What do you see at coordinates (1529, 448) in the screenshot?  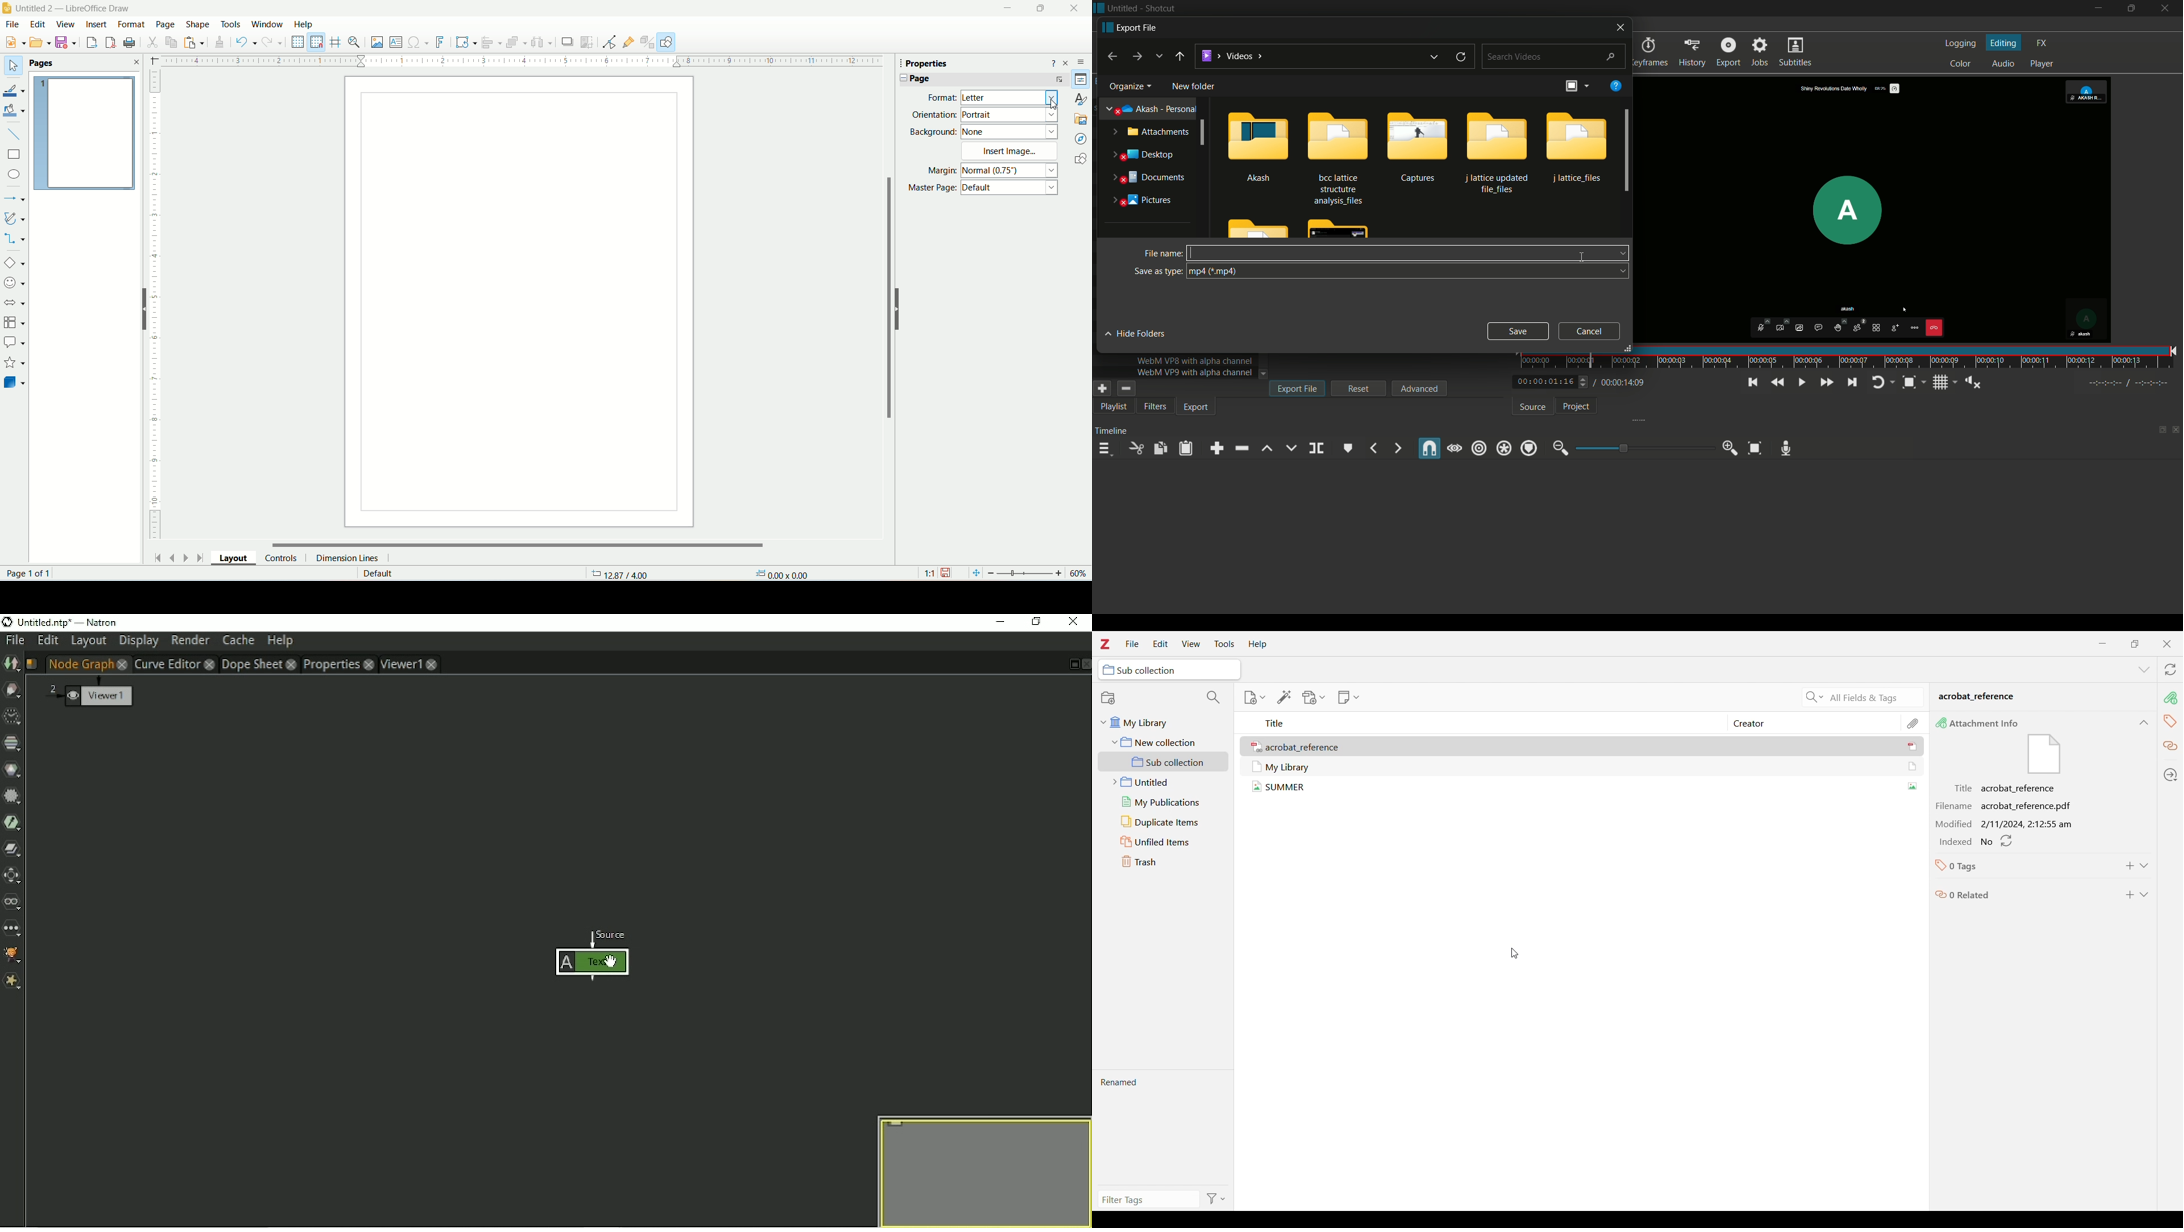 I see `ripple markers` at bounding box center [1529, 448].